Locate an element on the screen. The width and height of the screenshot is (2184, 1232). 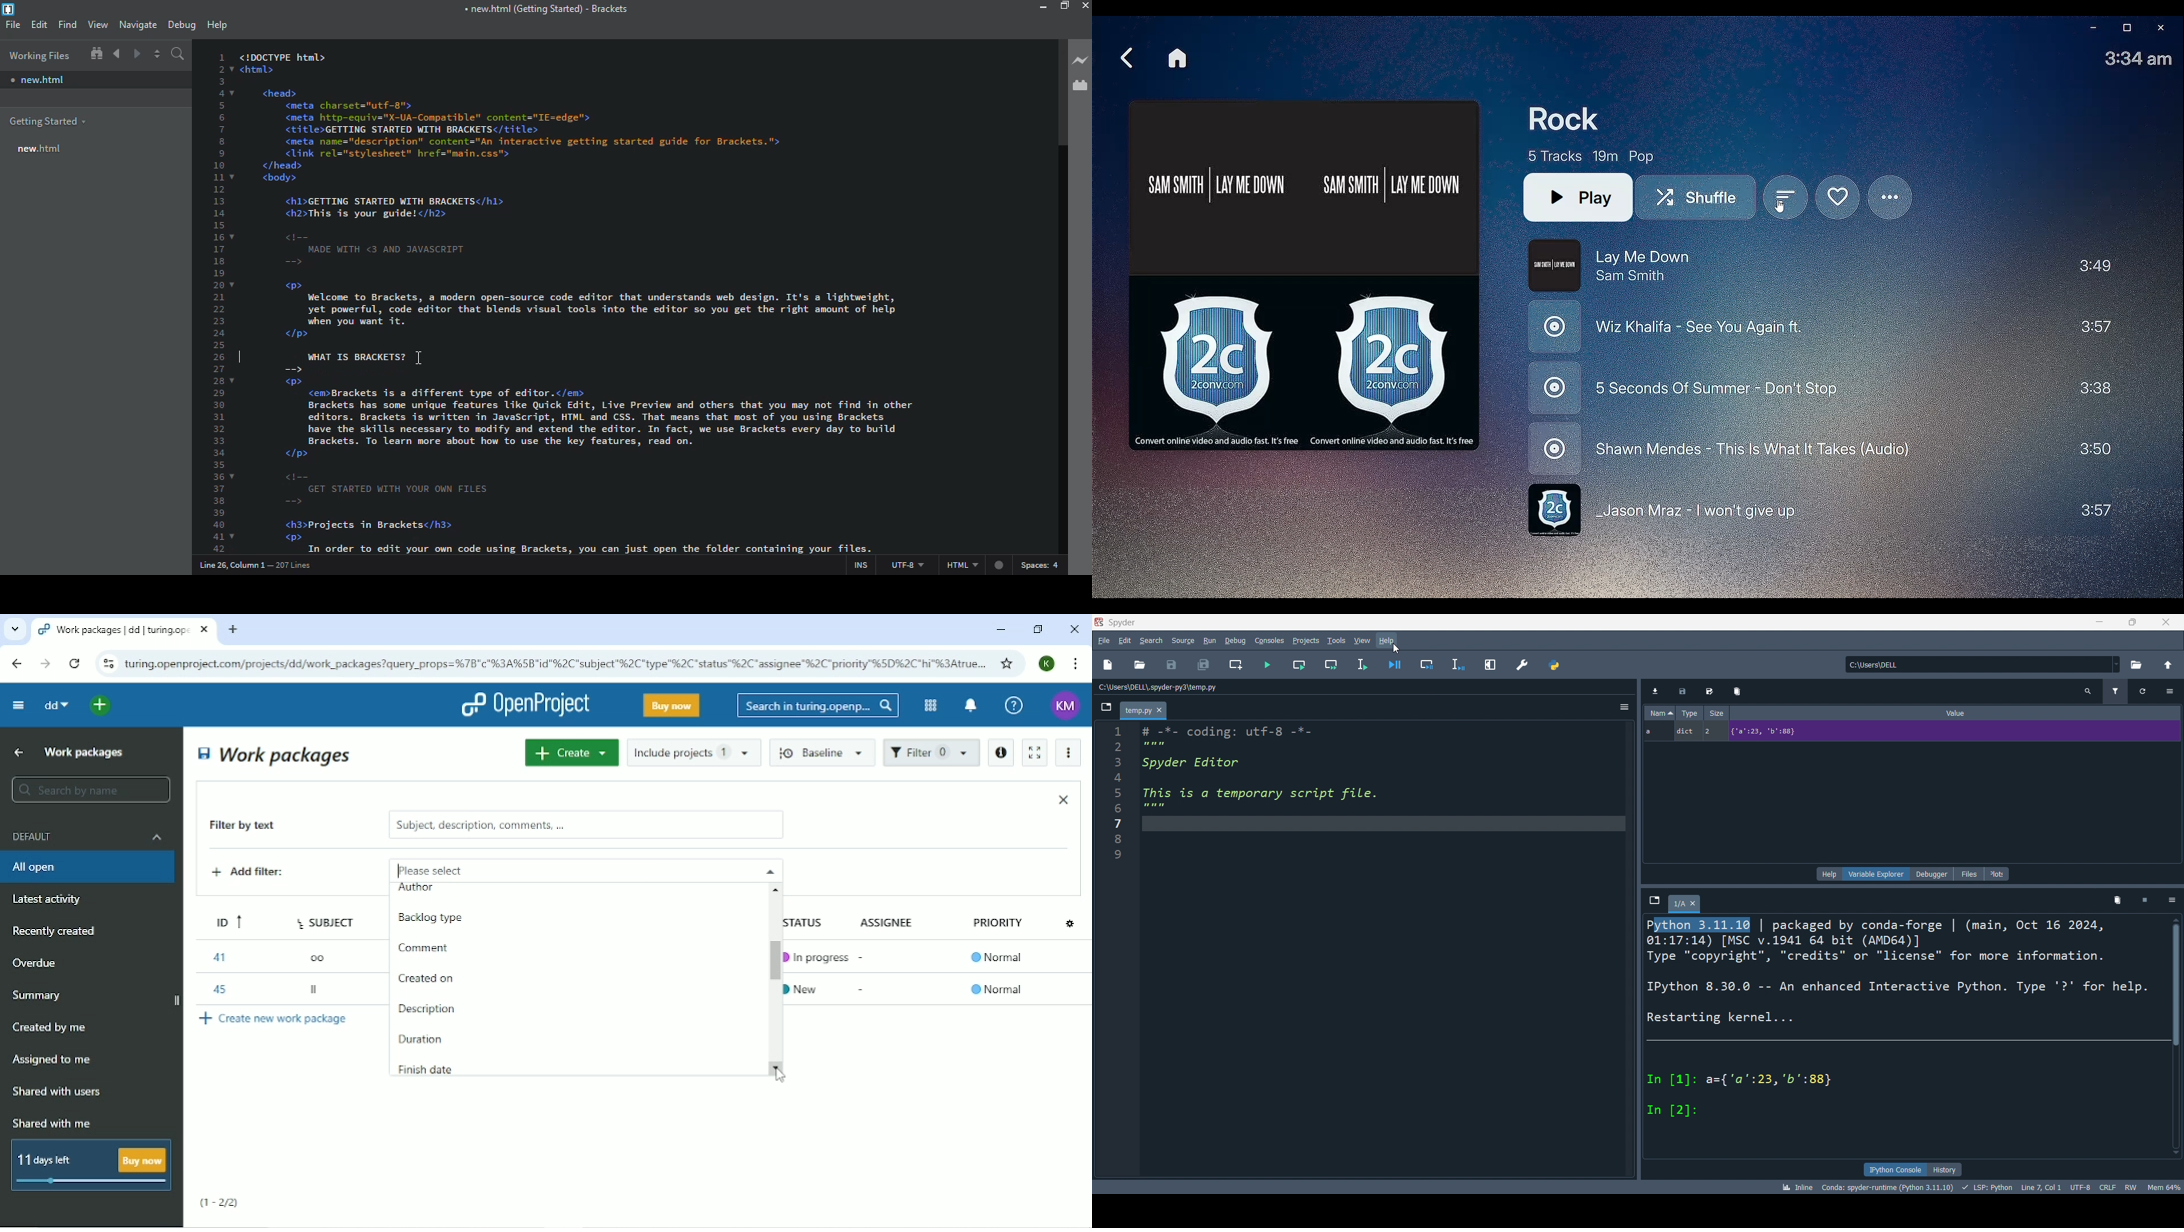
new is located at coordinates (38, 149).